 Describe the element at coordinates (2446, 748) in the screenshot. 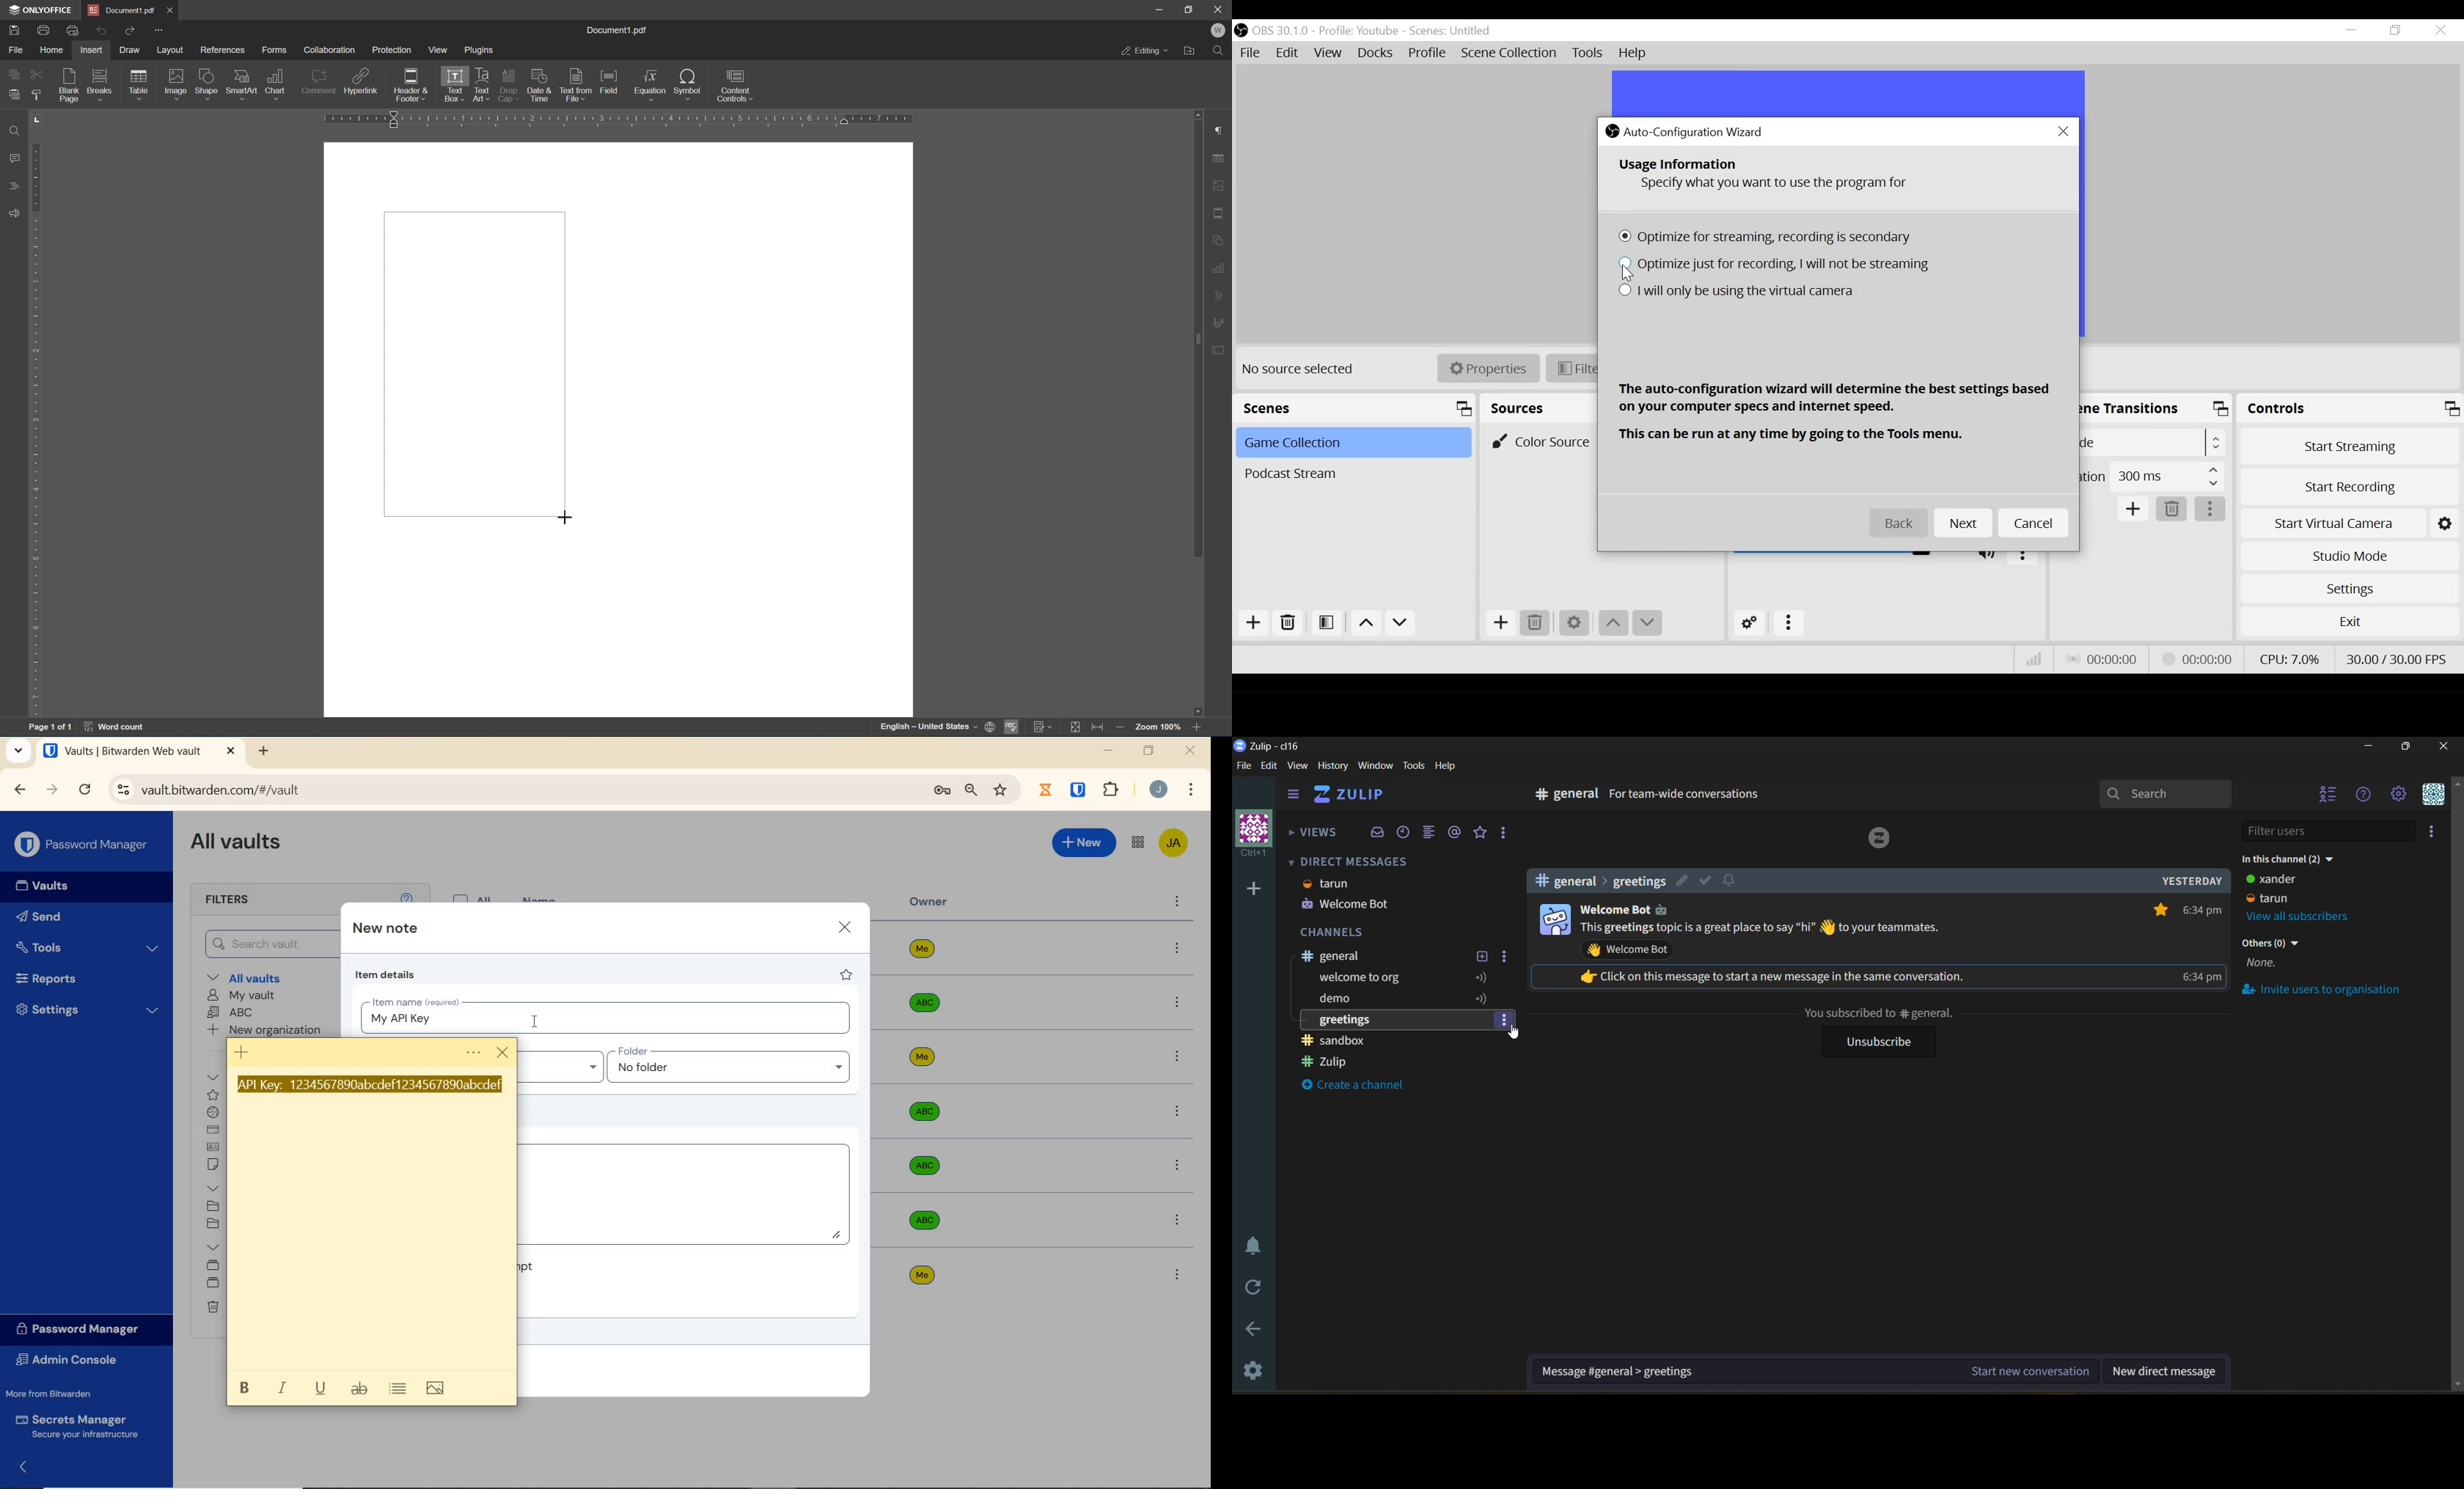

I see `close` at that location.